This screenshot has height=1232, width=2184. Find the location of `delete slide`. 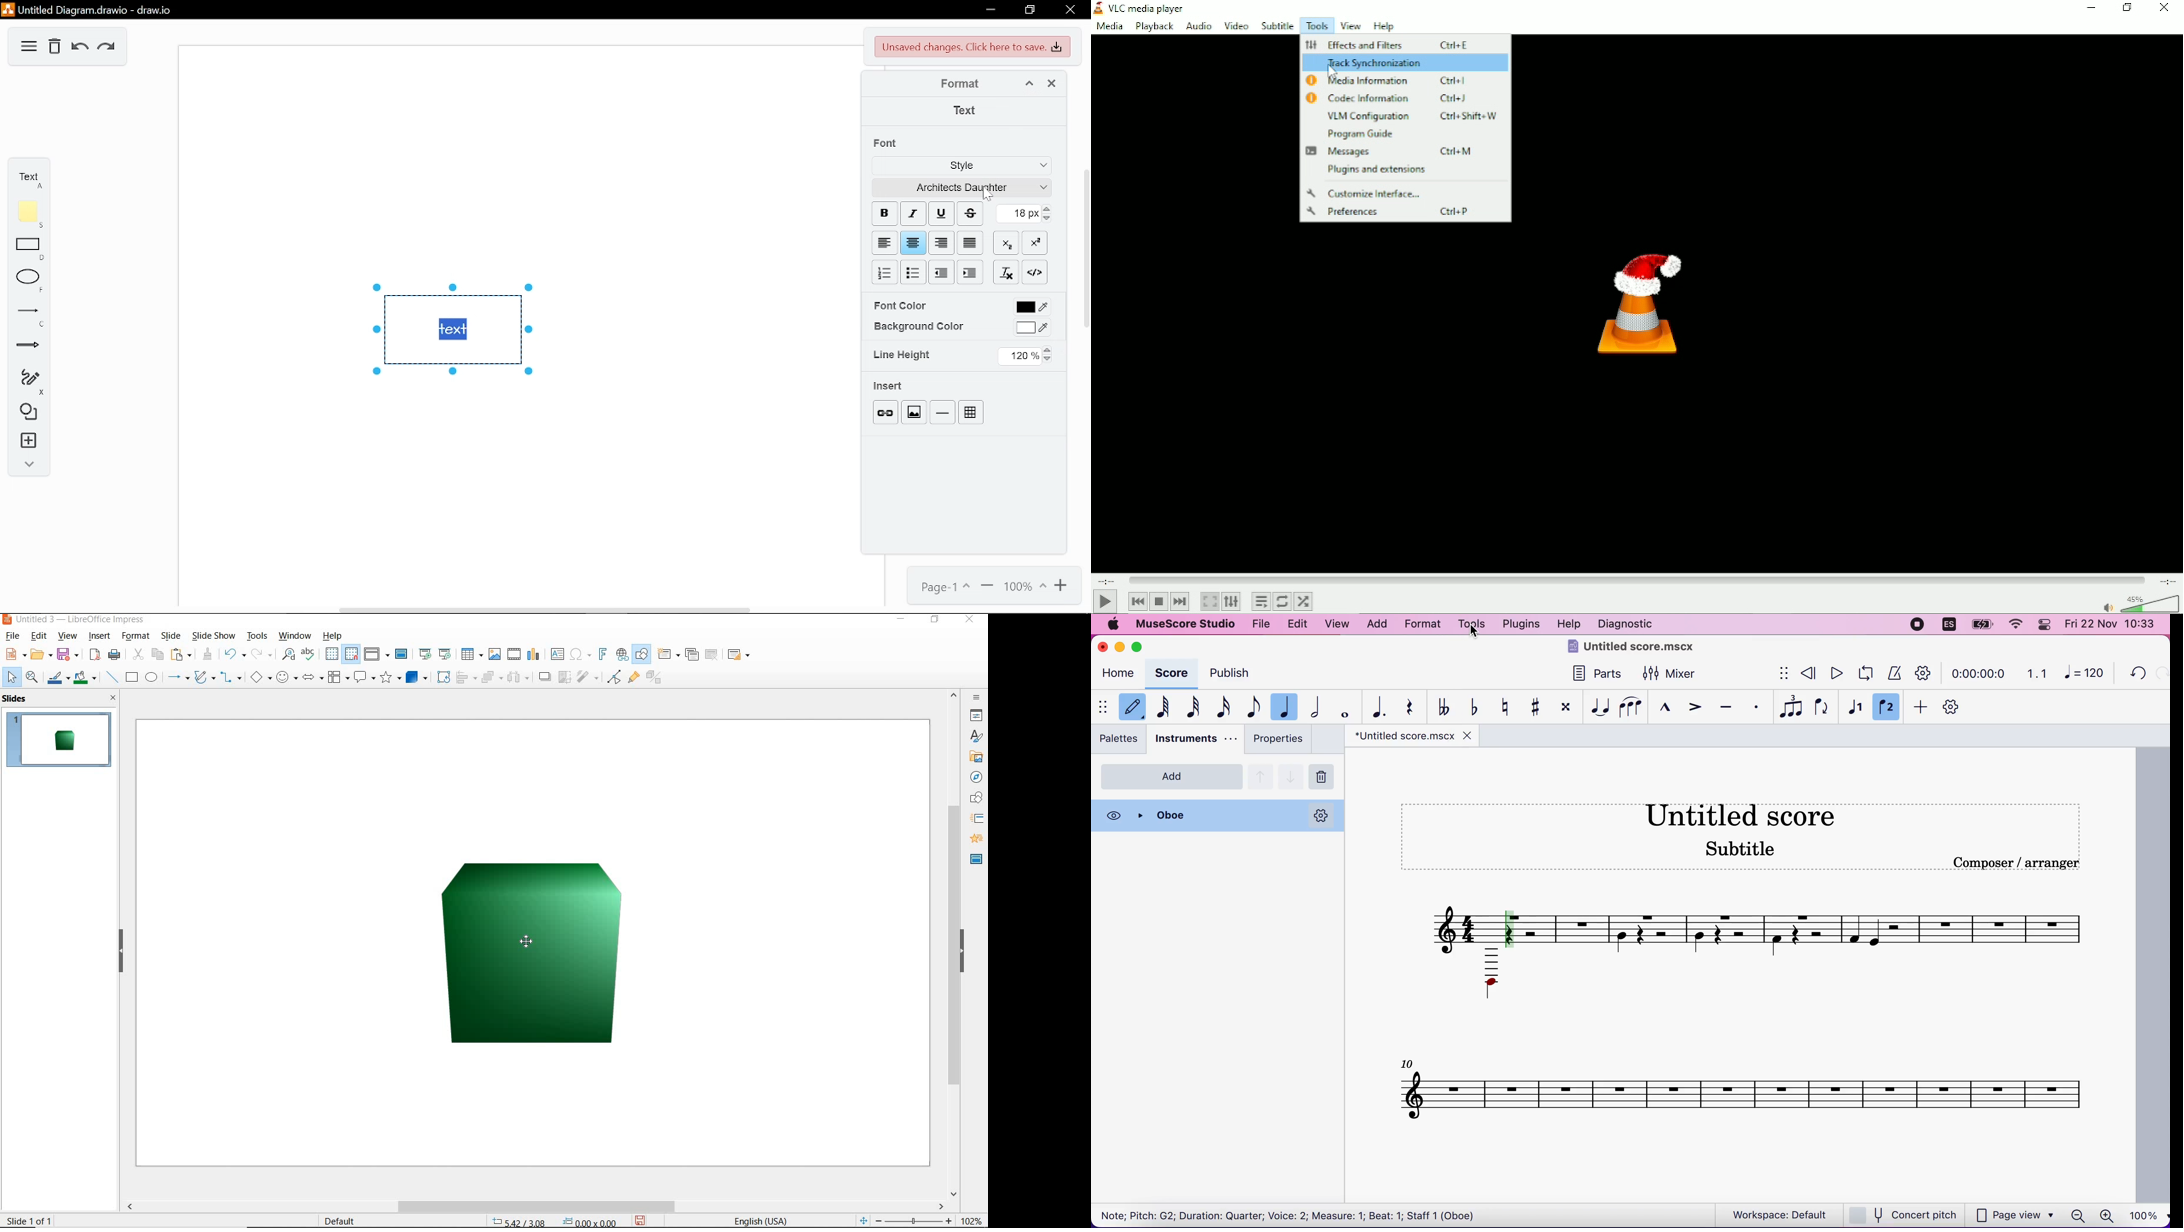

delete slide is located at coordinates (712, 655).